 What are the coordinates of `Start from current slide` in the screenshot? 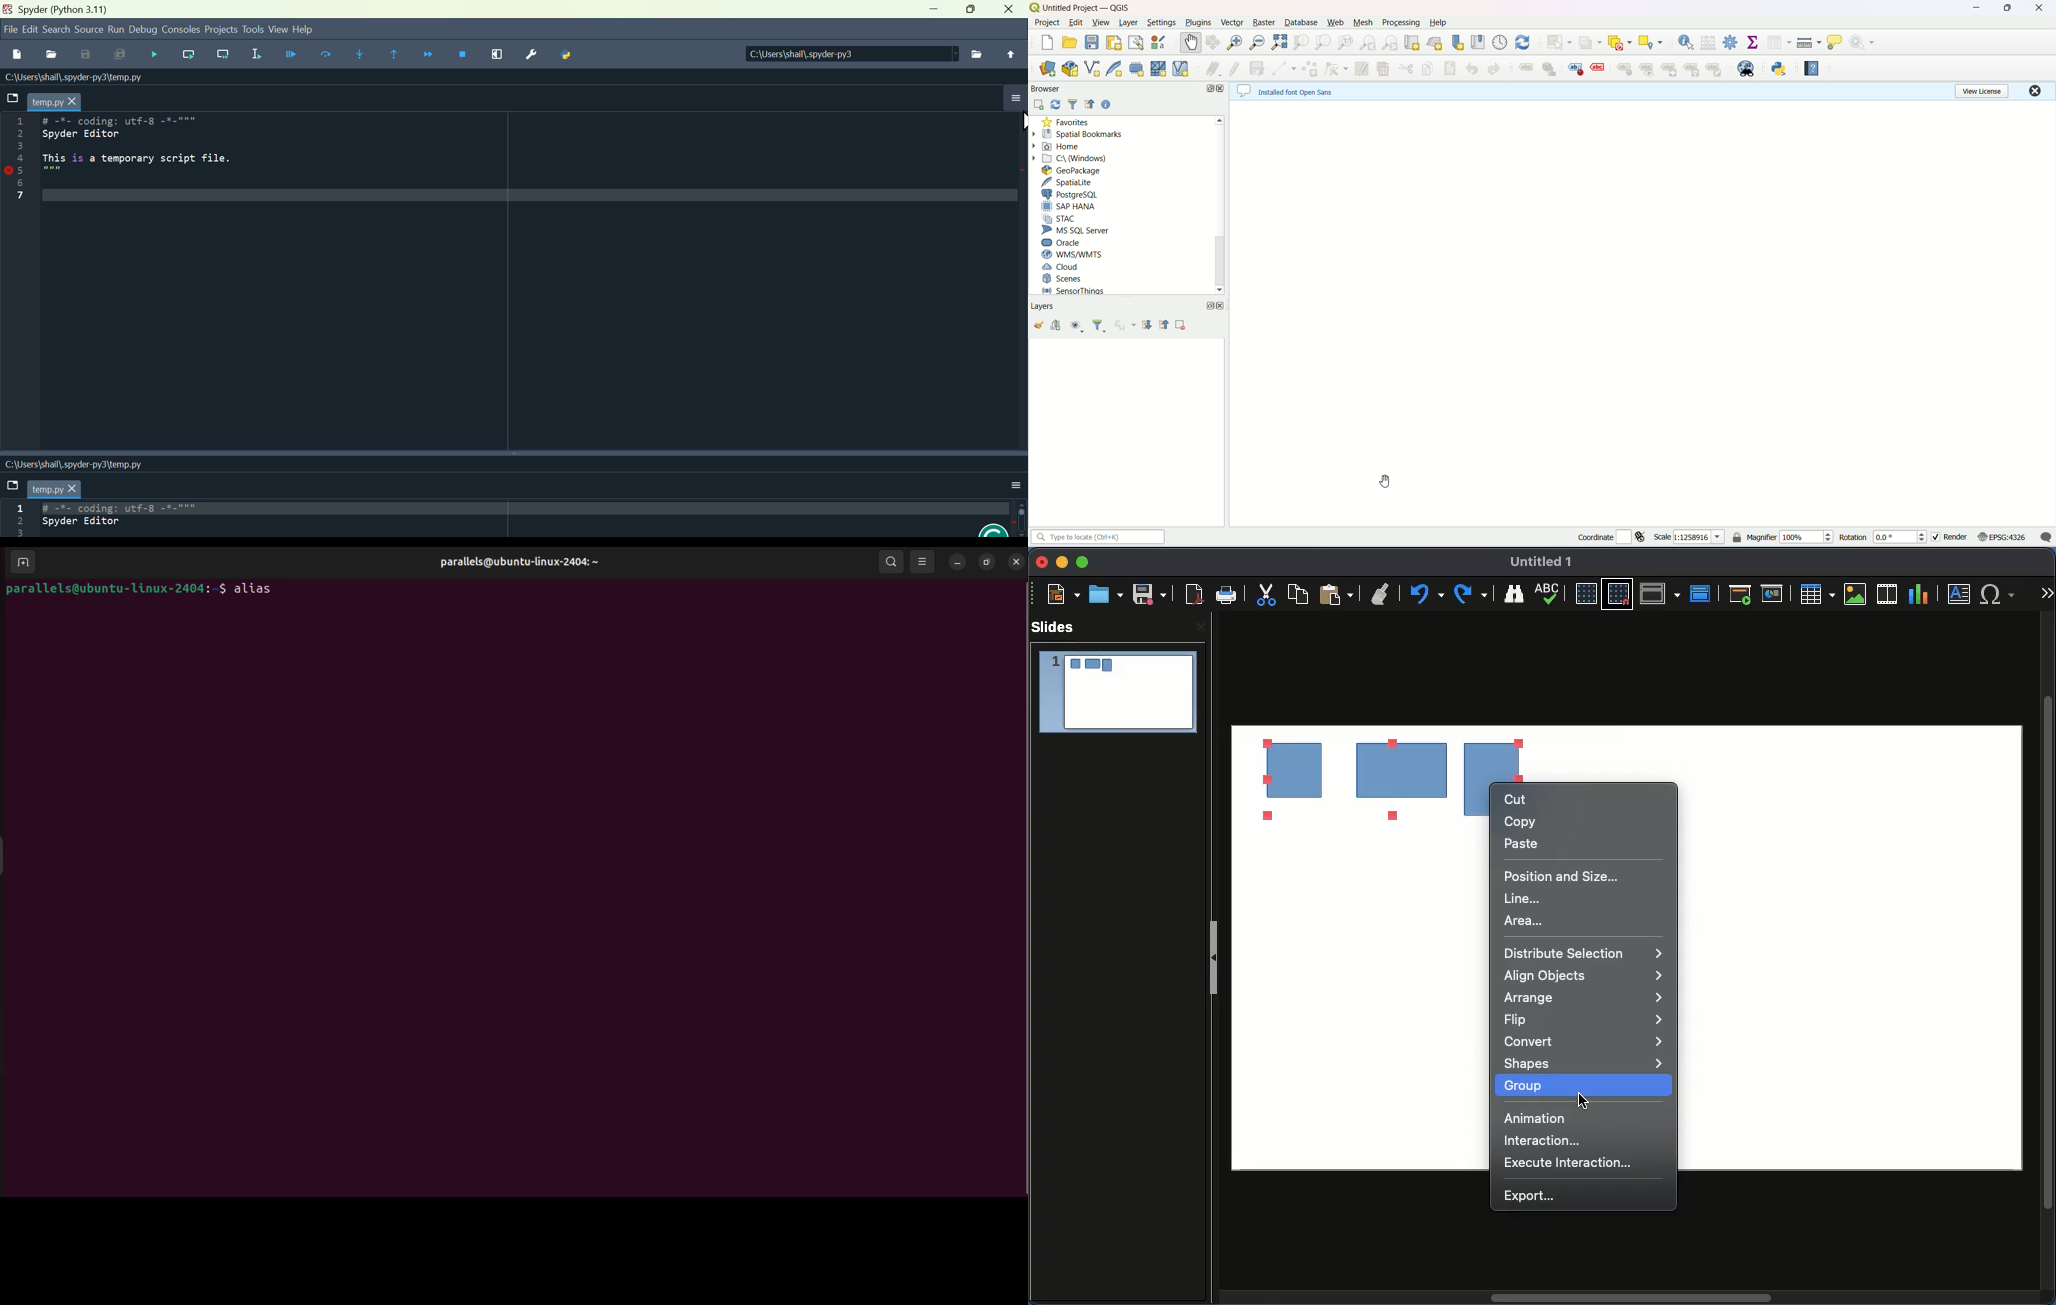 It's located at (1773, 592).